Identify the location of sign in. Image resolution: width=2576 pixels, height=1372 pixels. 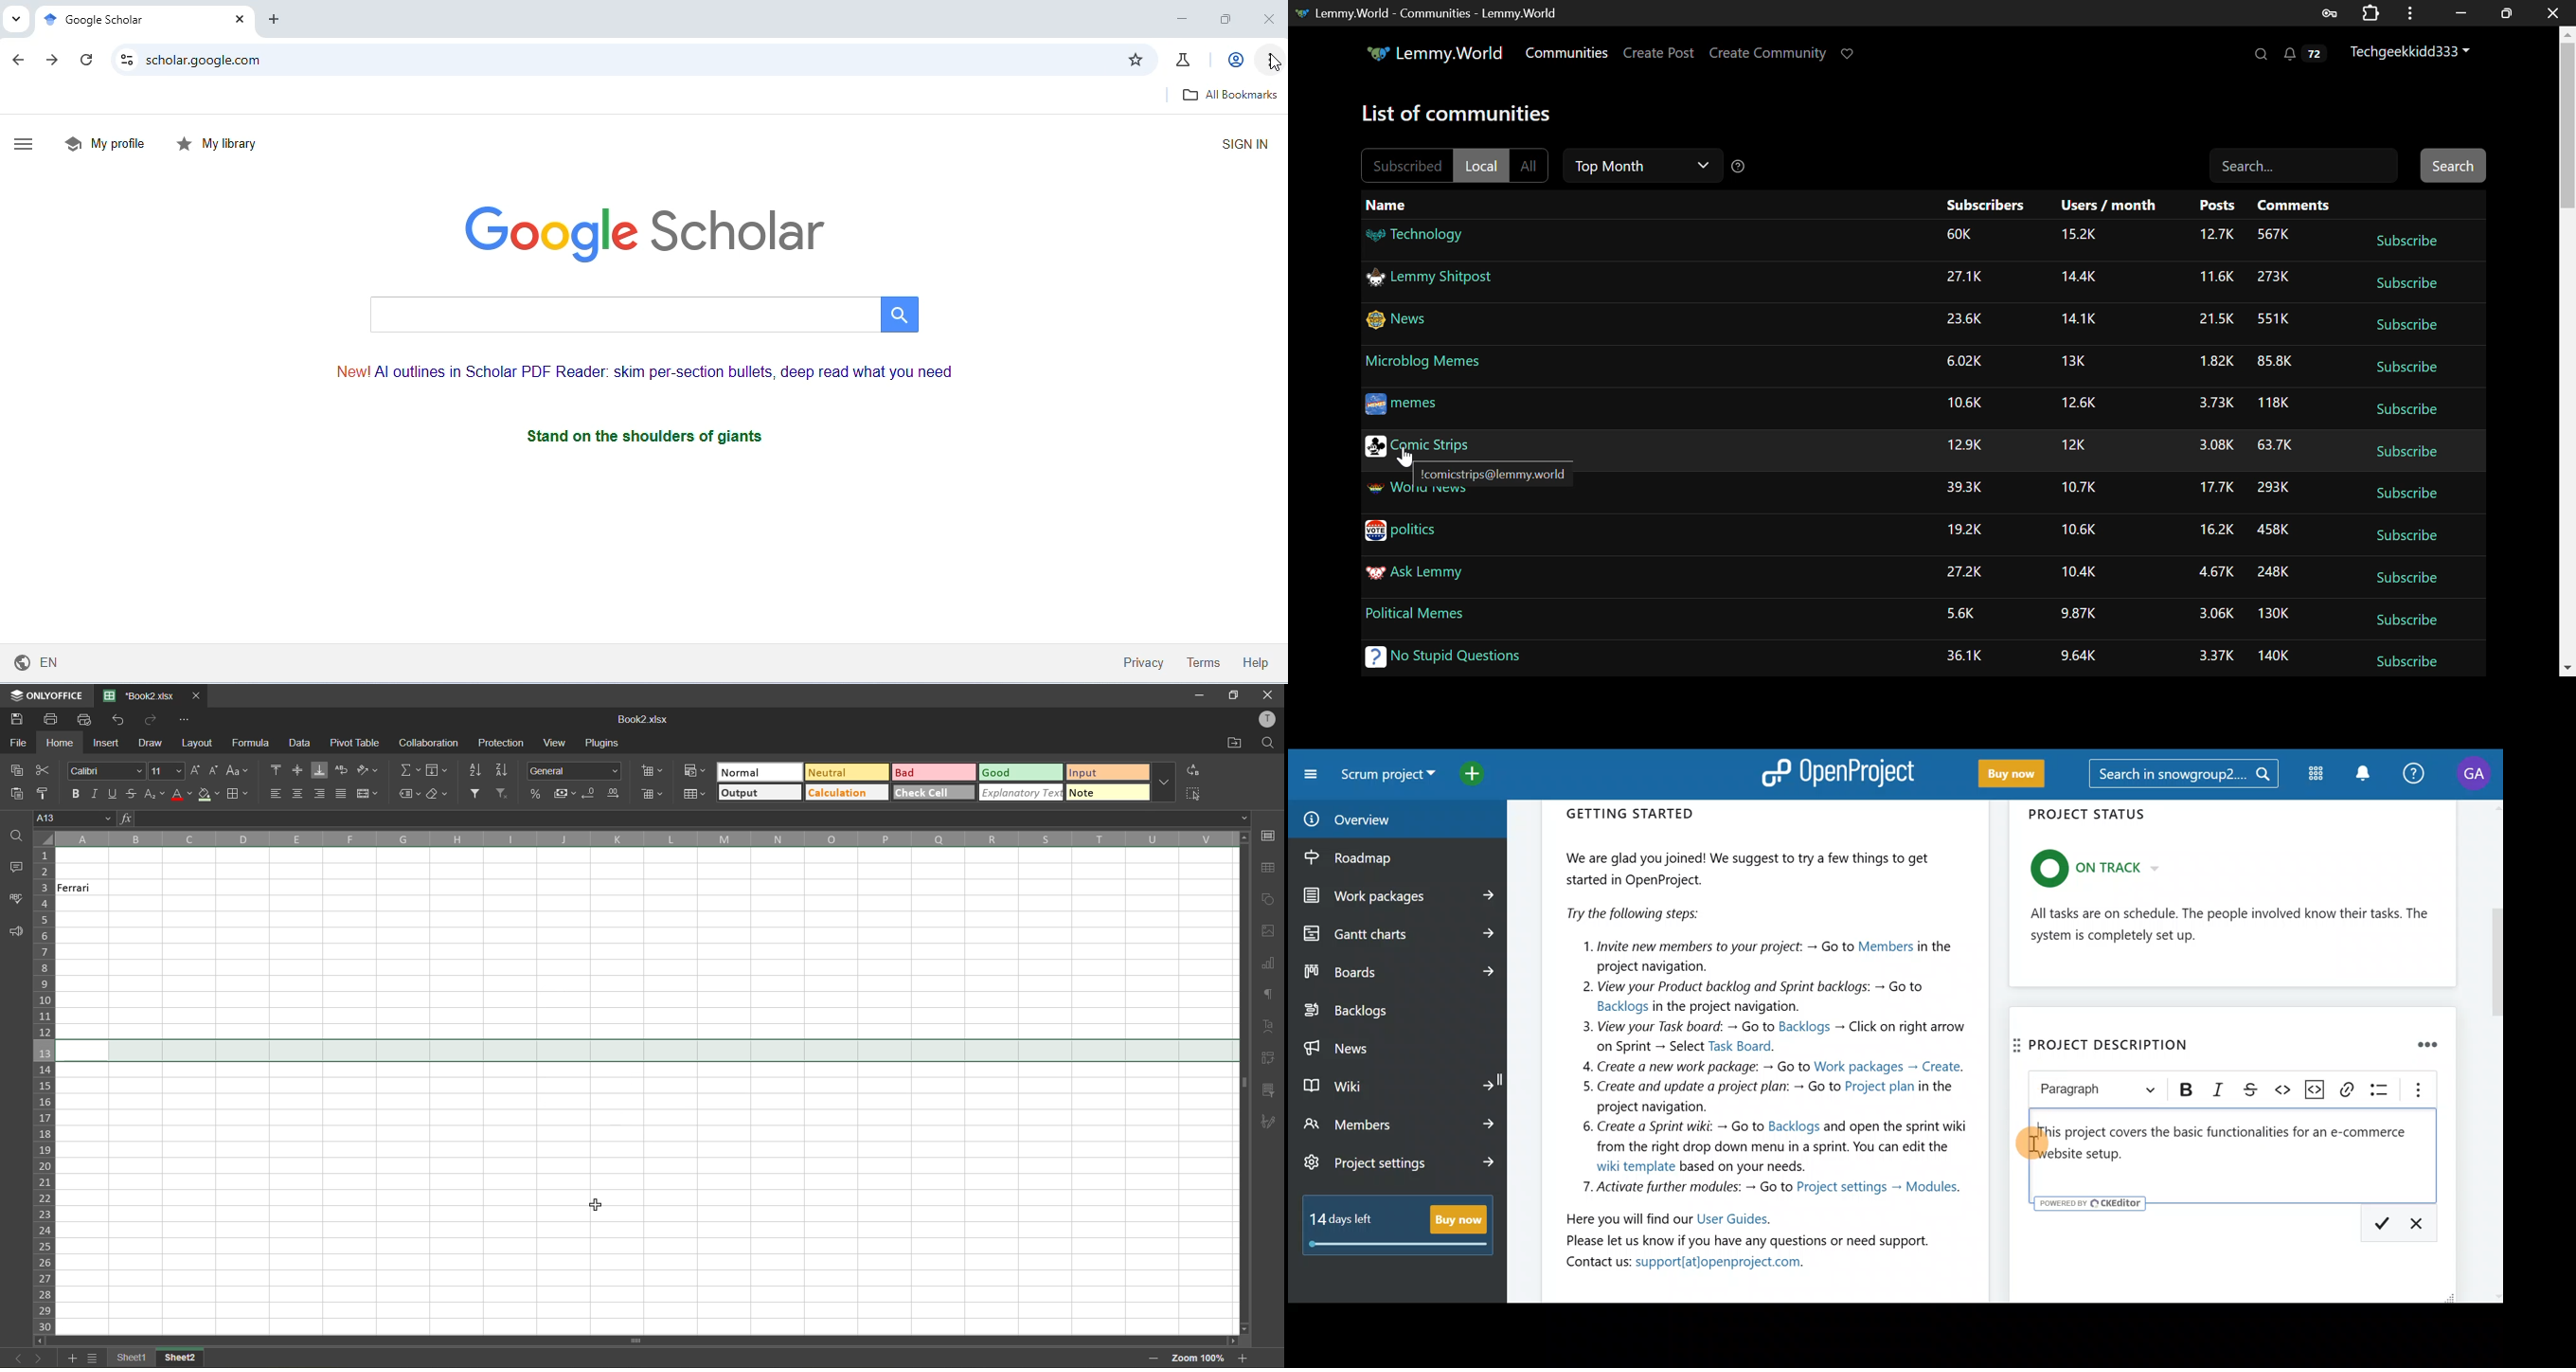
(1242, 144).